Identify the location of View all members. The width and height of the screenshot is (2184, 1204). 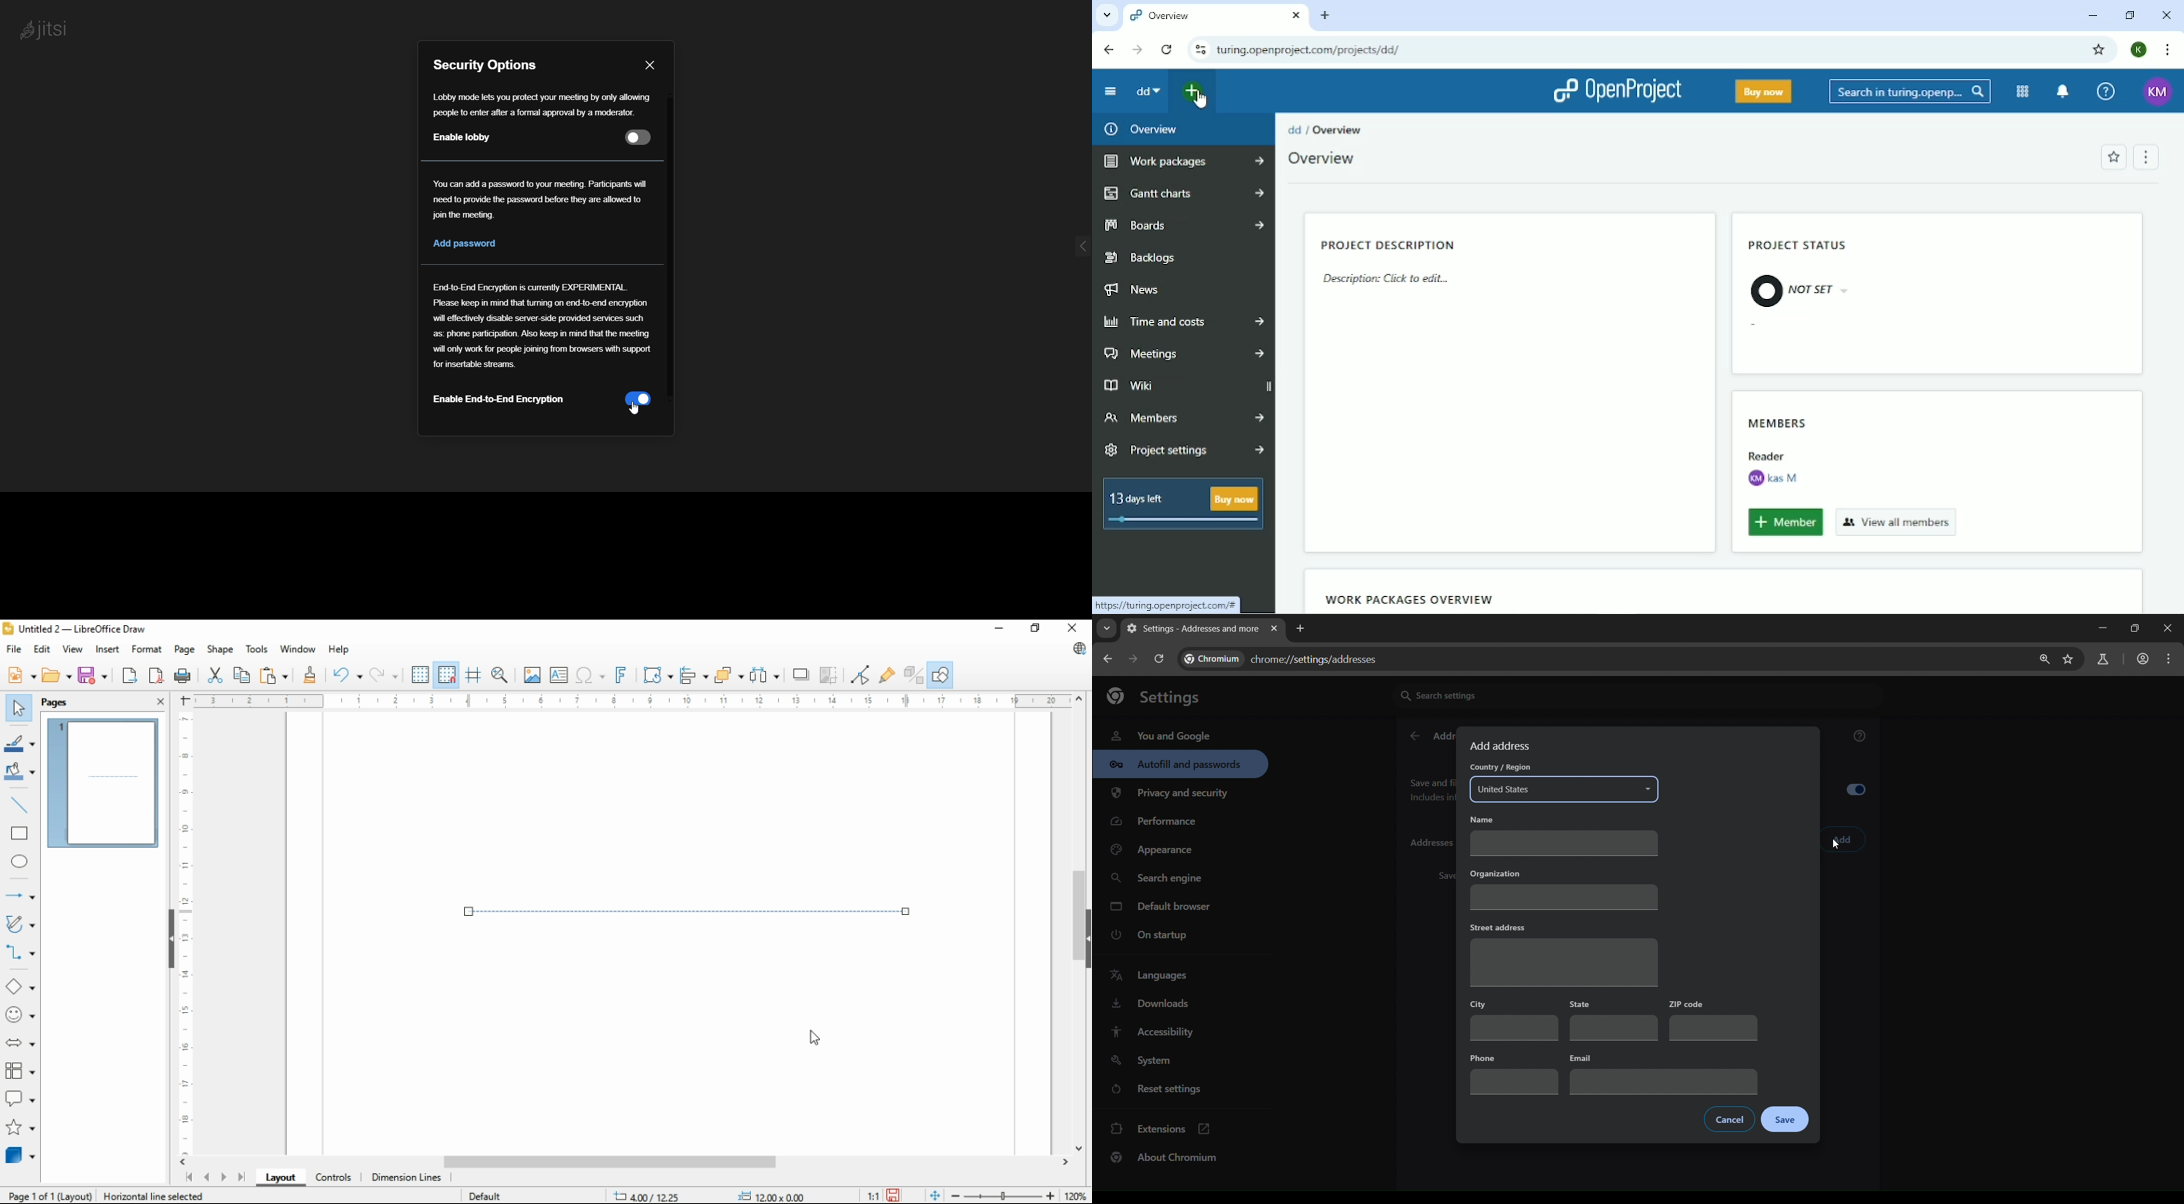
(1899, 522).